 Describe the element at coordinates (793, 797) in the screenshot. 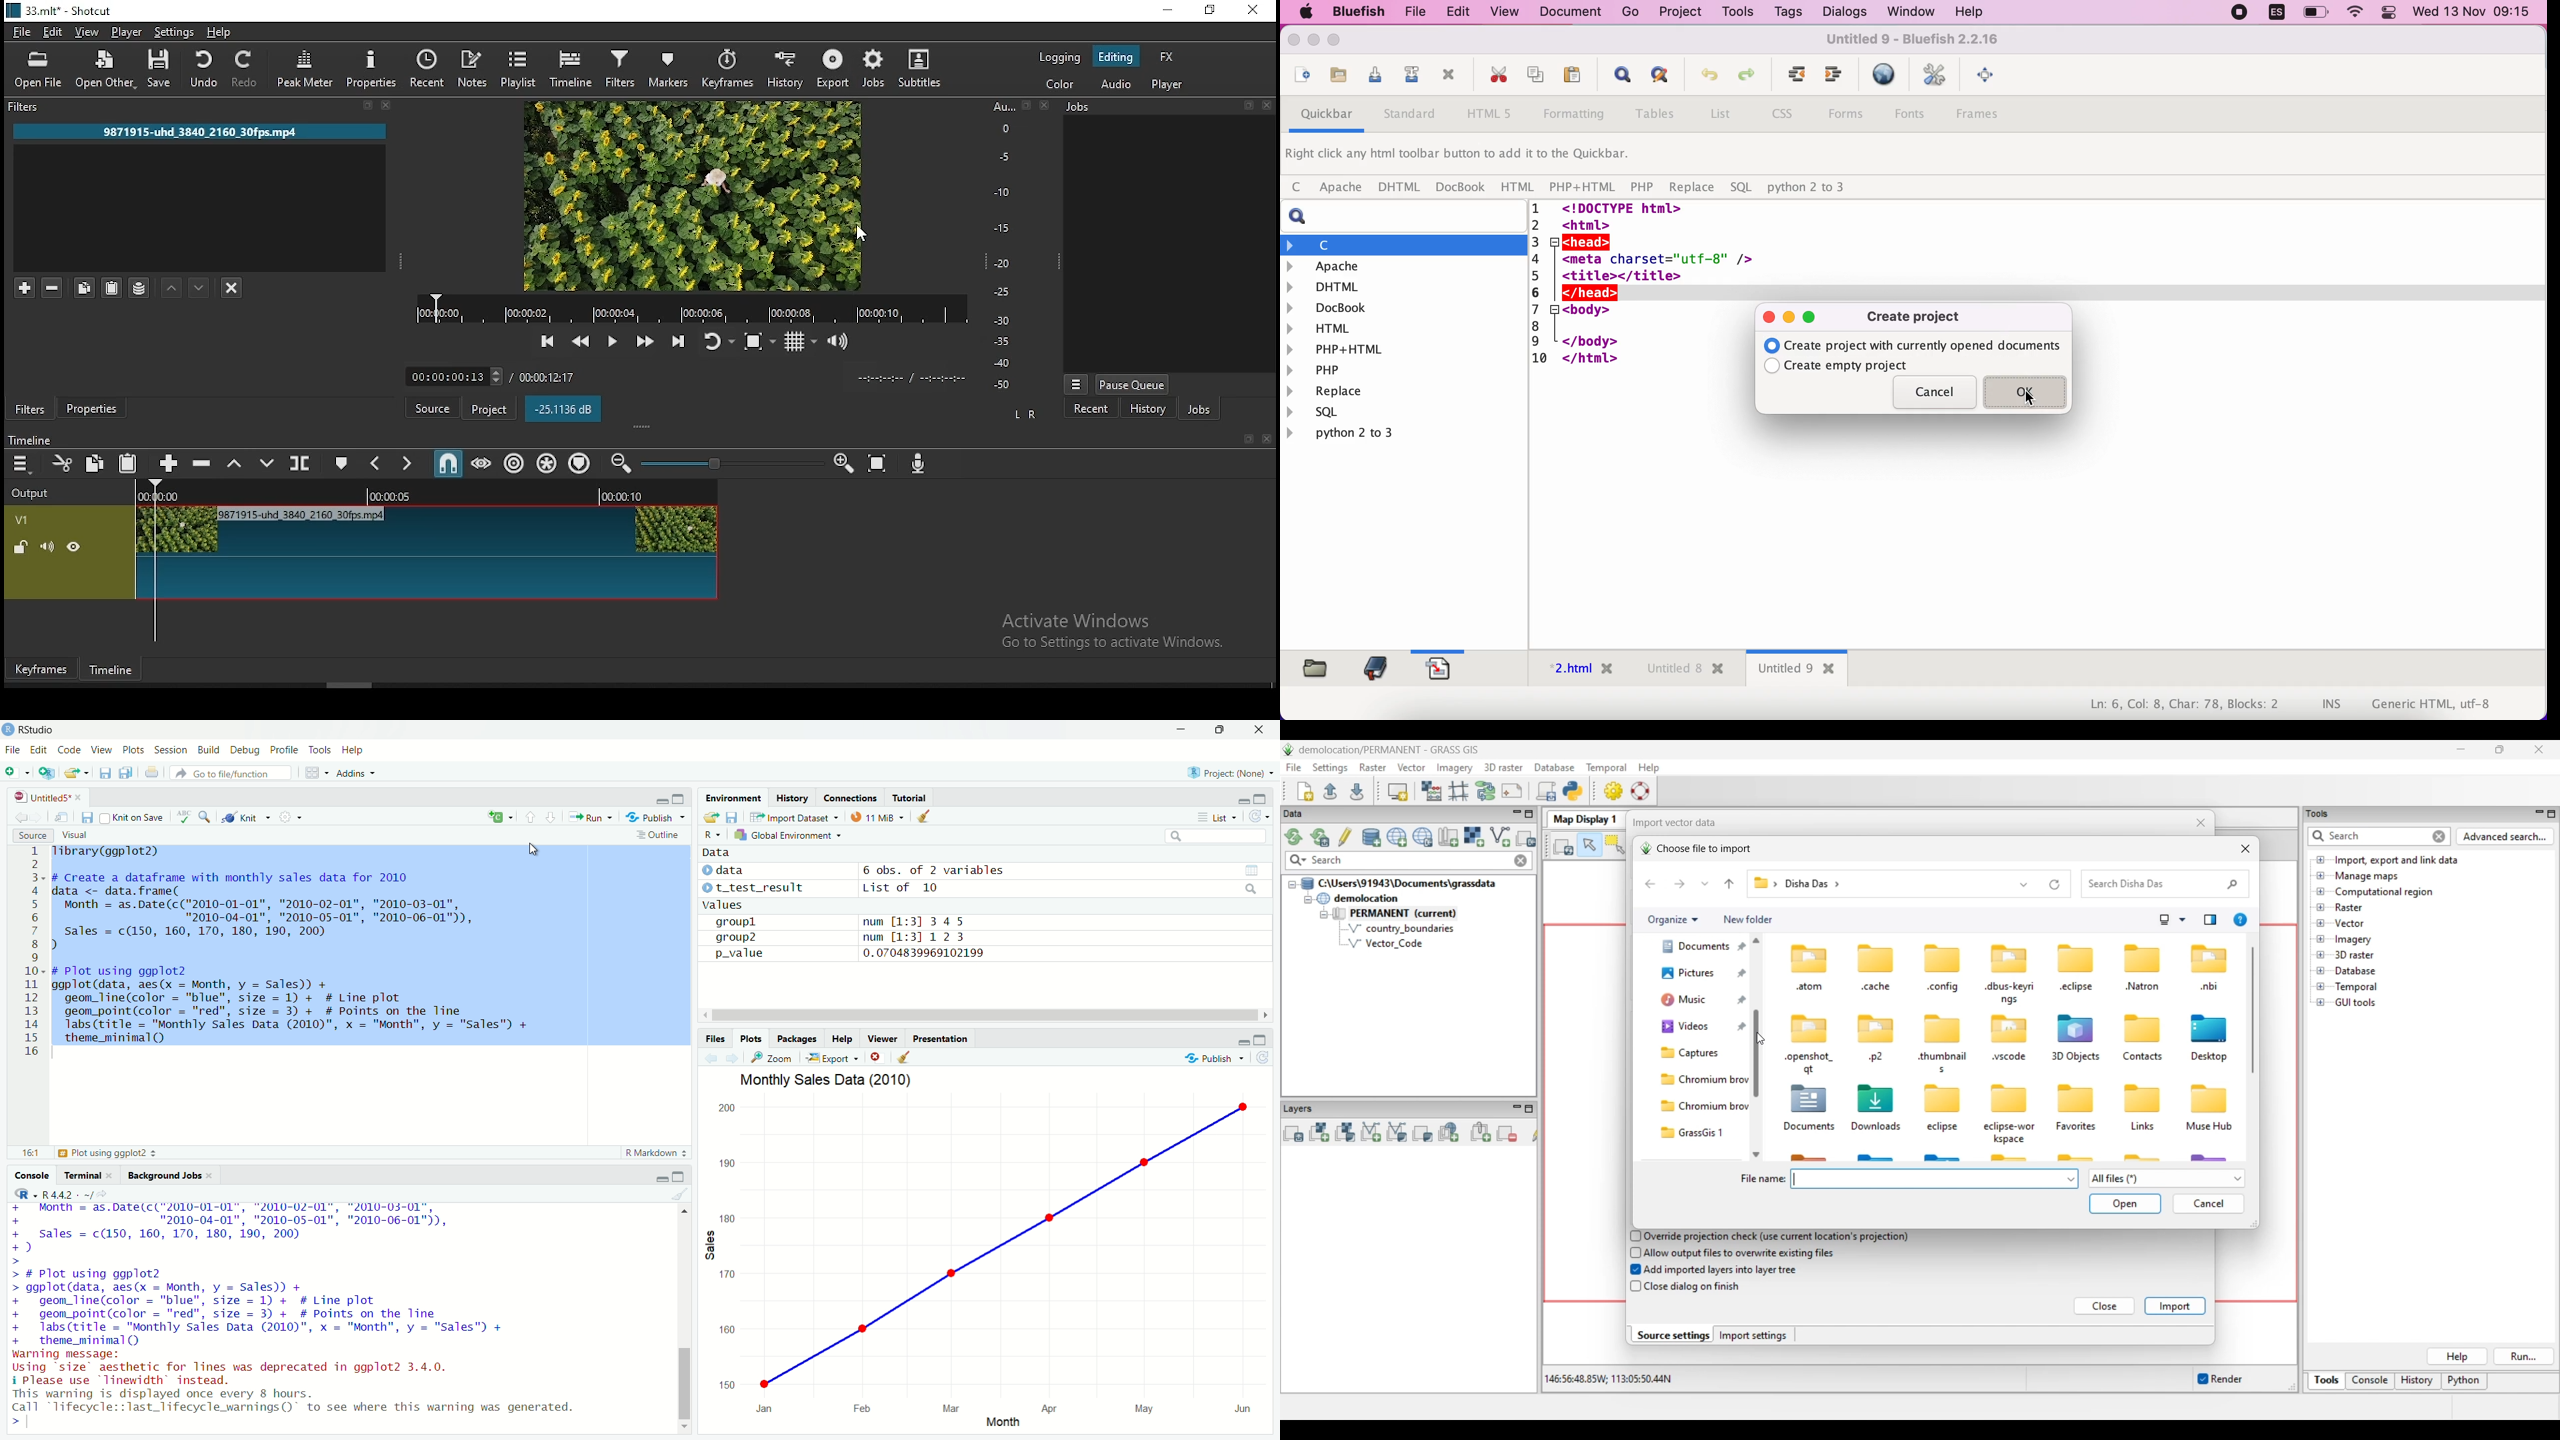

I see `History` at that location.